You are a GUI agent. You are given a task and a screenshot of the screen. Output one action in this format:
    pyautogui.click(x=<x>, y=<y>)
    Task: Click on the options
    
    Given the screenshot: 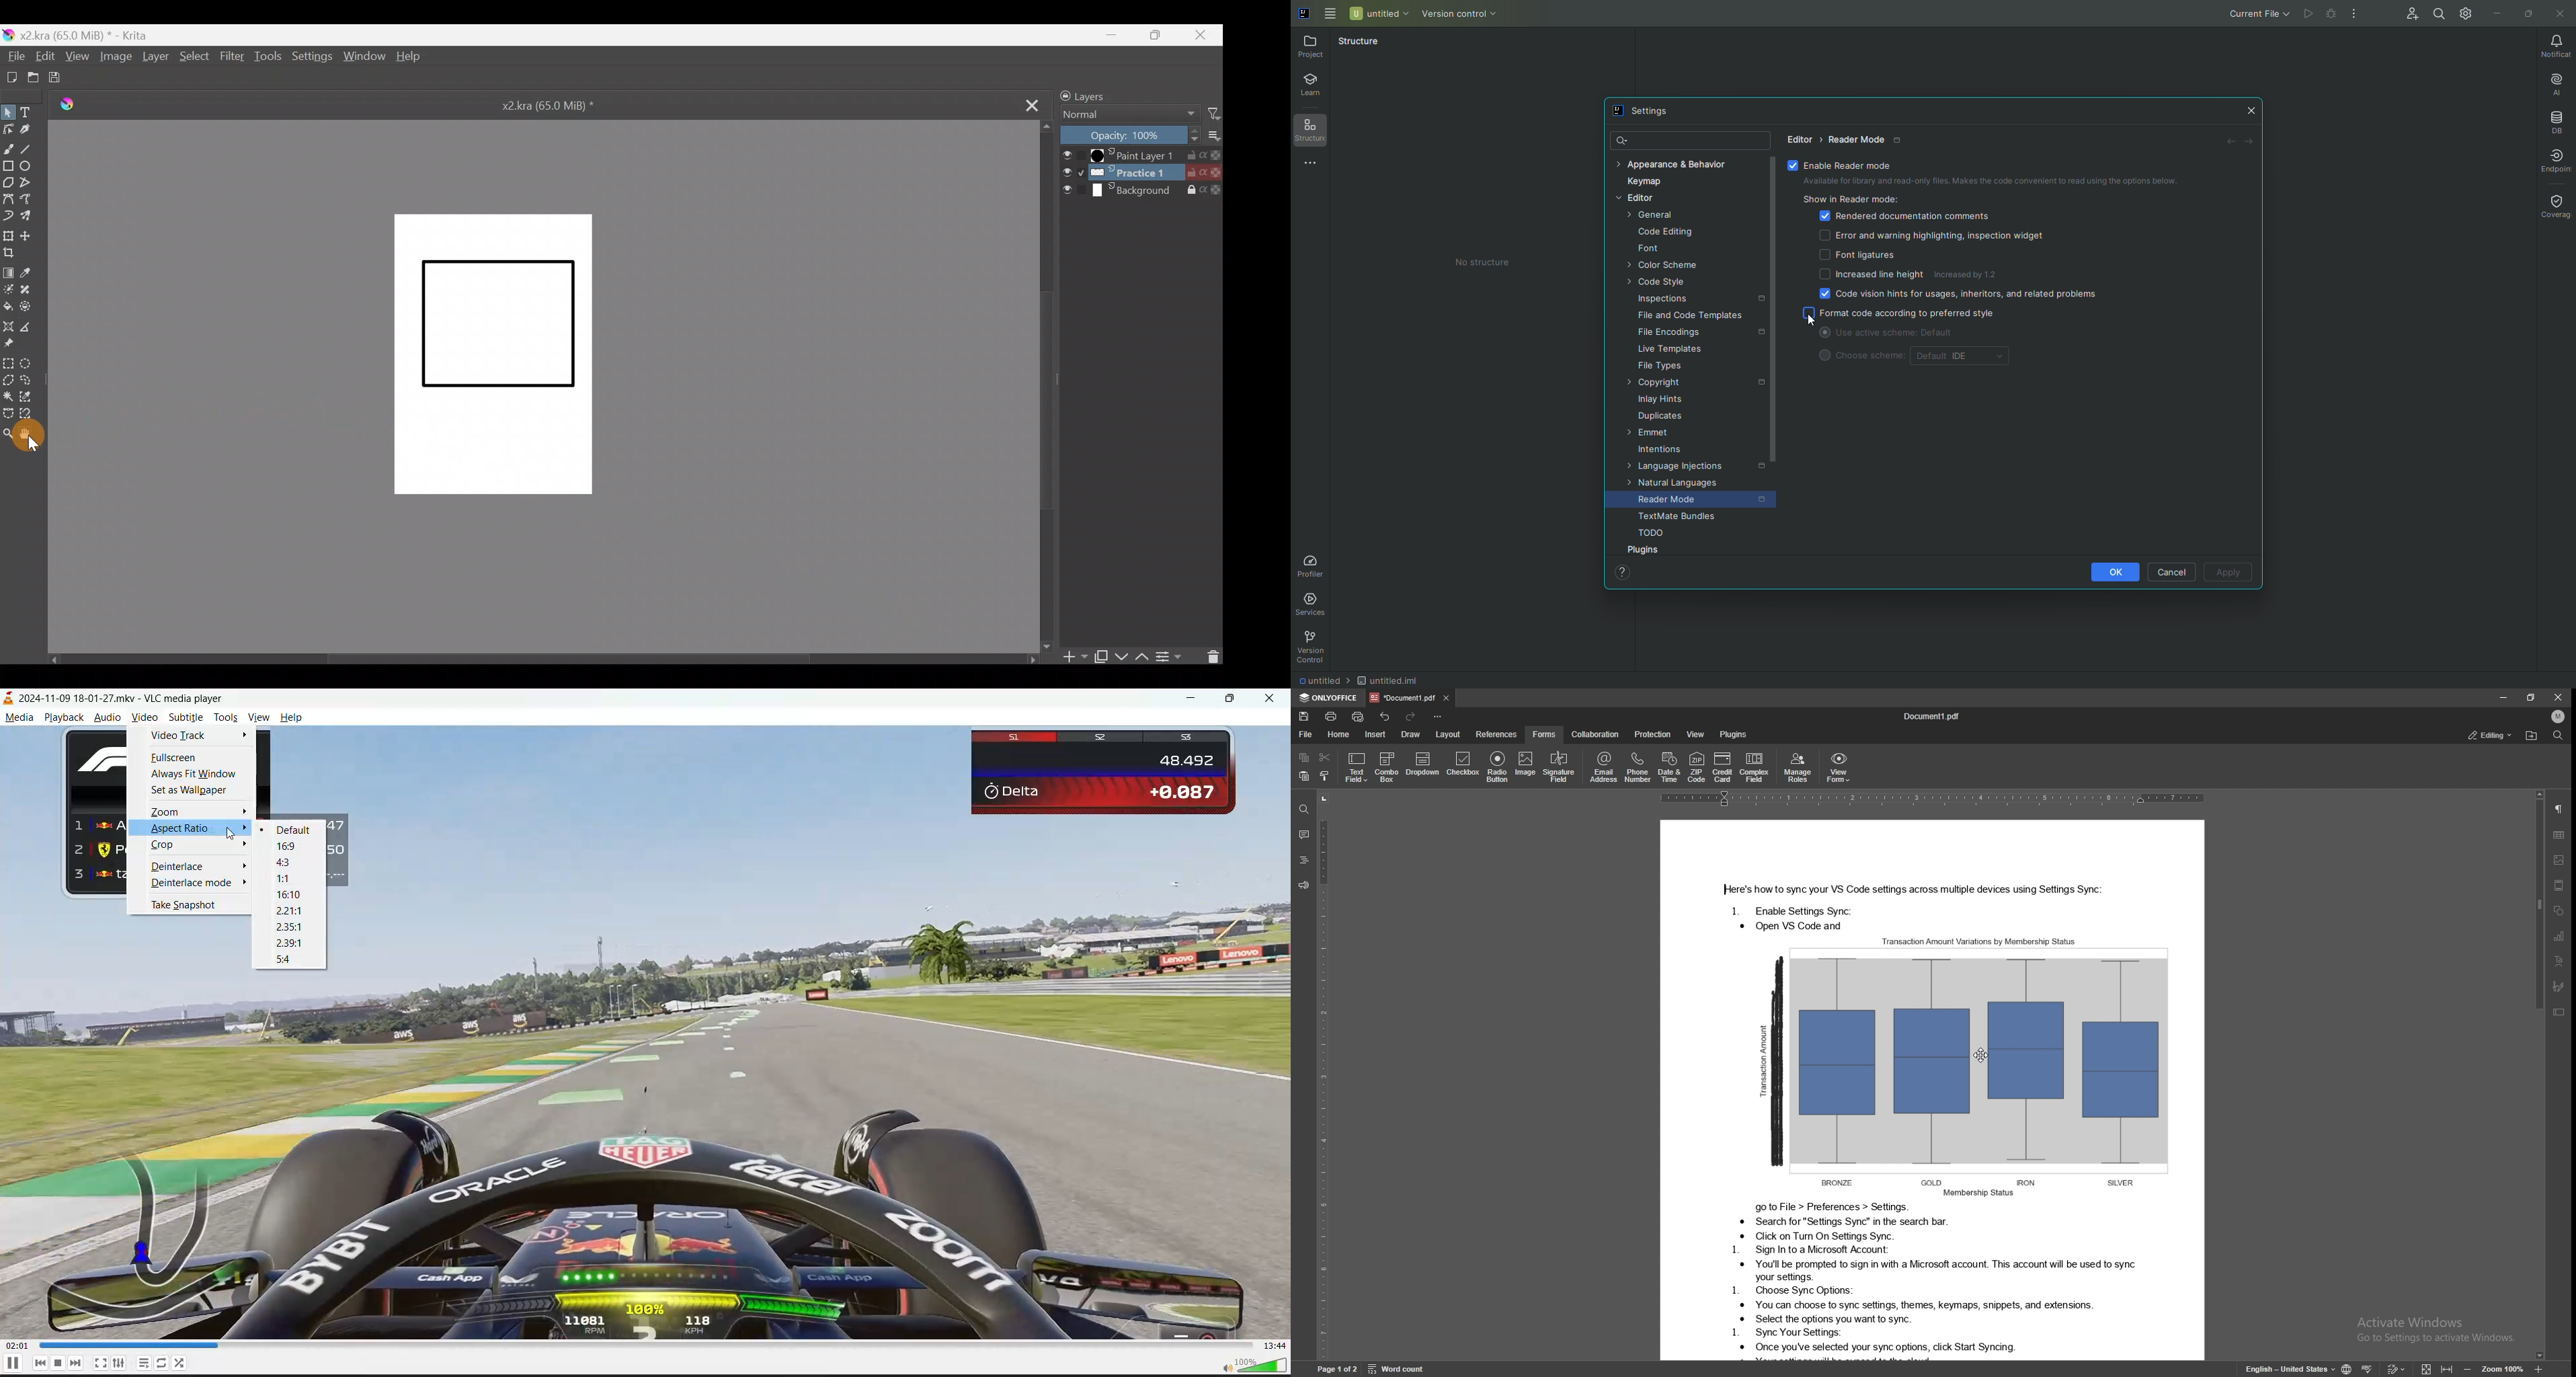 What is the action you would take?
    pyautogui.click(x=1437, y=716)
    